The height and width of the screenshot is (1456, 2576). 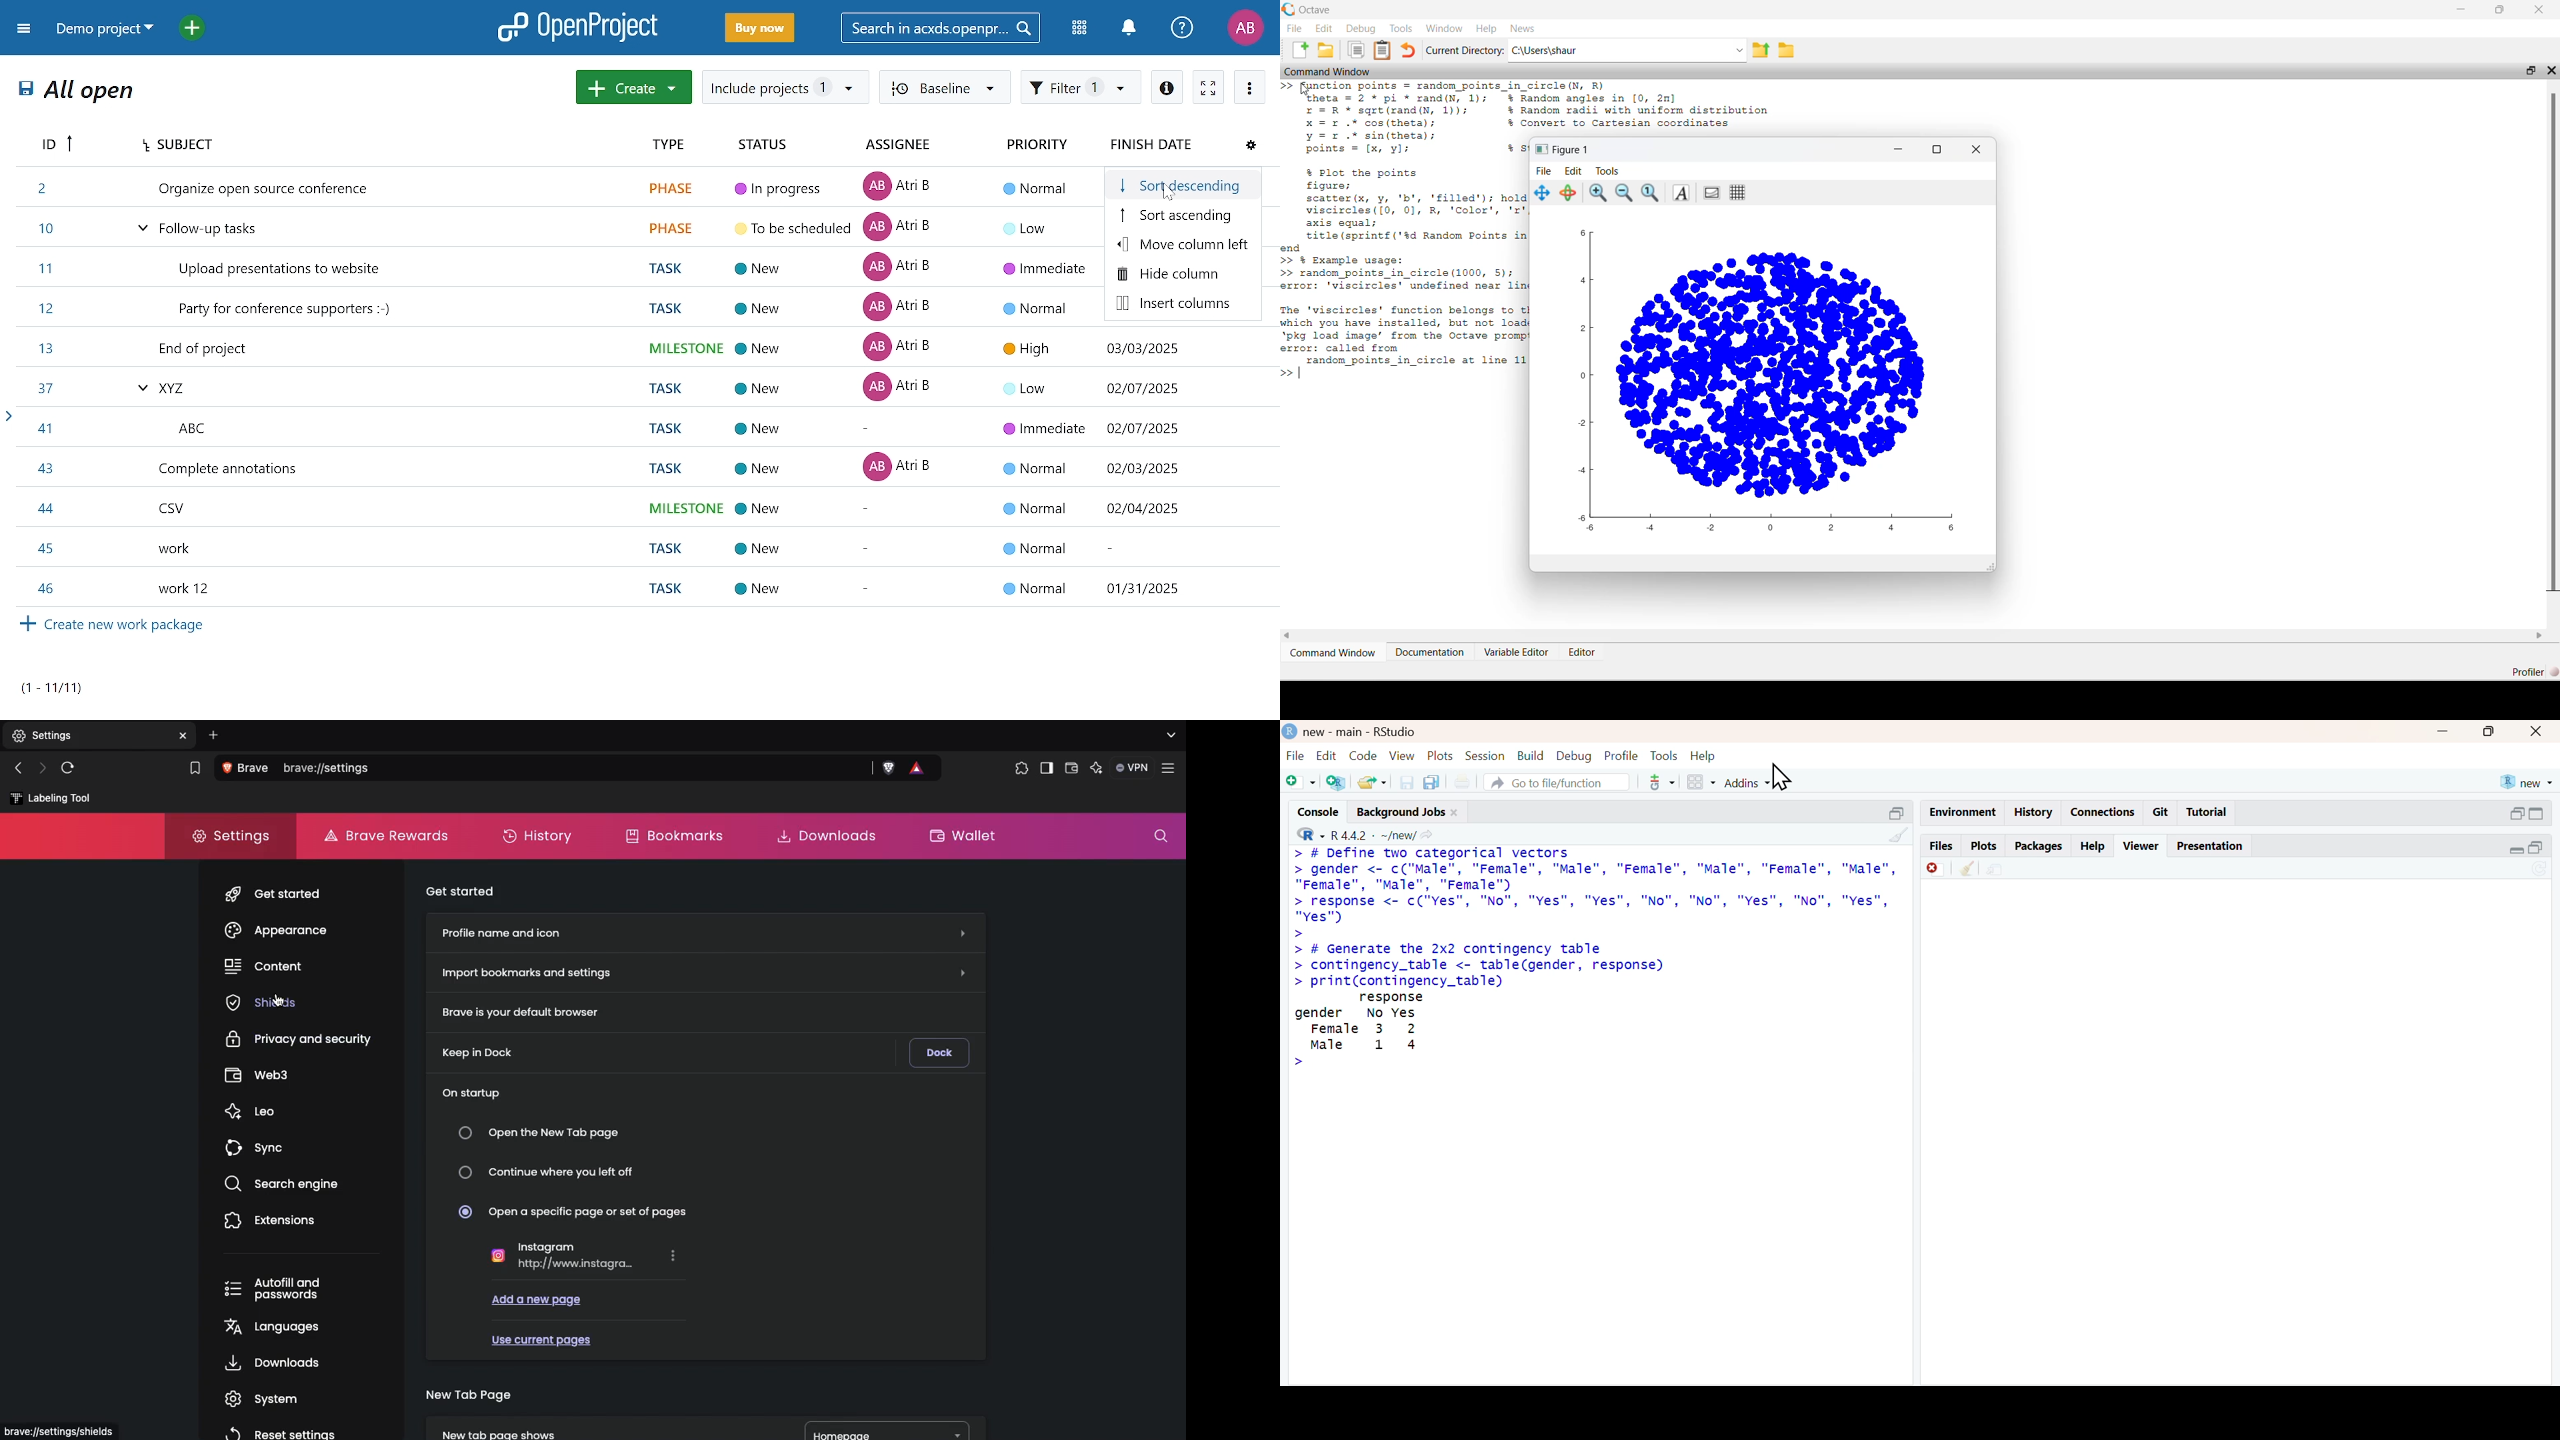 What do you see at coordinates (1183, 304) in the screenshot?
I see `insert column` at bounding box center [1183, 304].